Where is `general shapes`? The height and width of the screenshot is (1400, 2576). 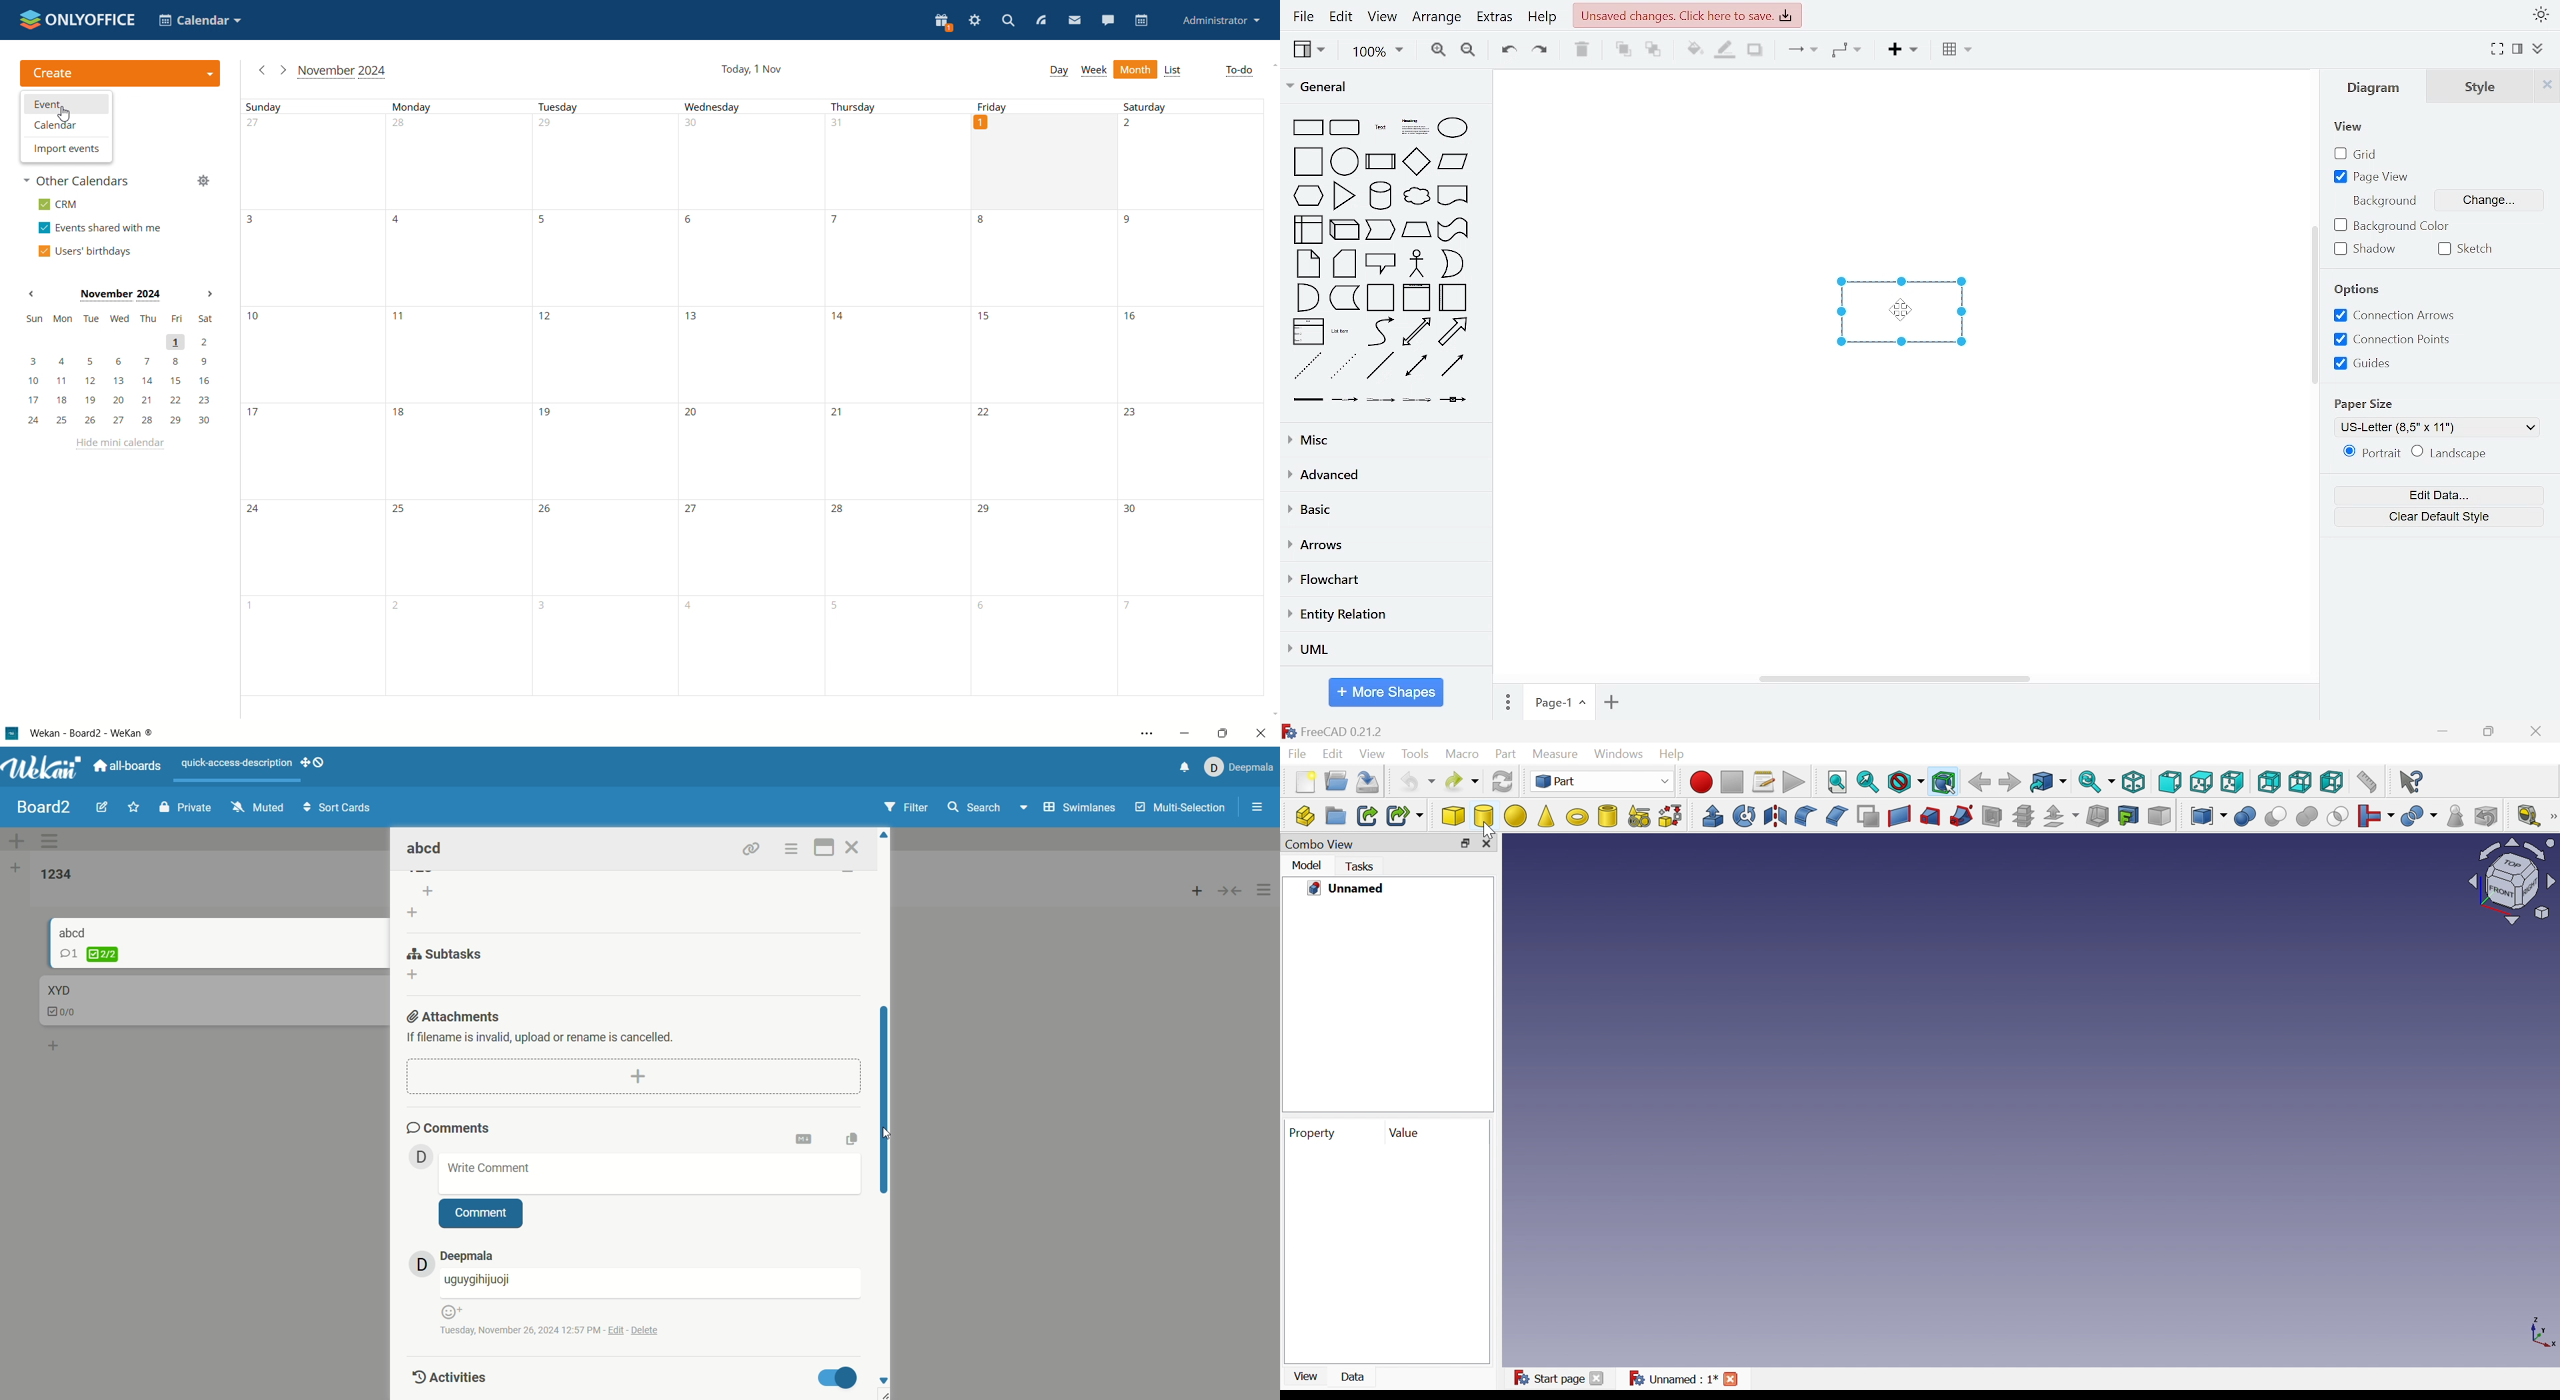 general shapes is located at coordinates (1345, 398).